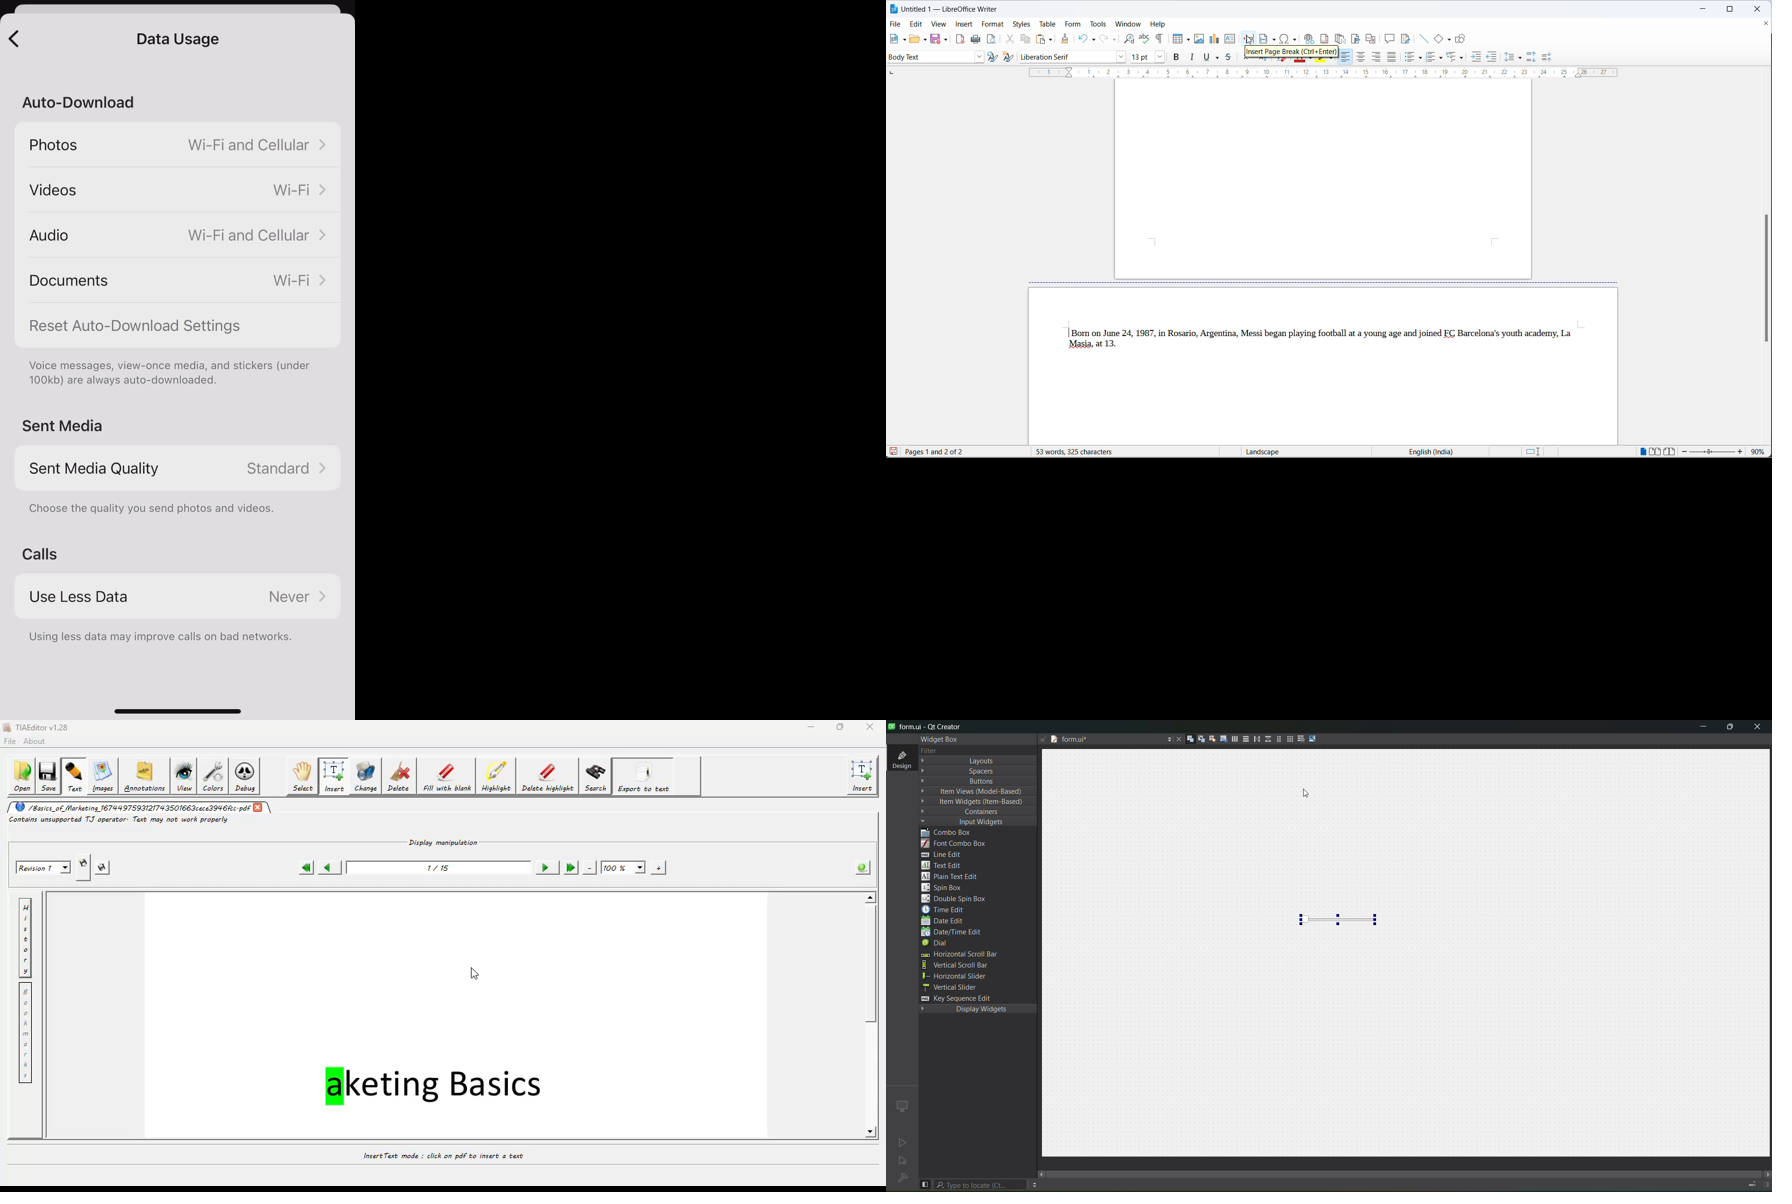 Image resolution: width=1792 pixels, height=1204 pixels. Describe the element at coordinates (1042, 1175) in the screenshot. I see `move right` at that location.